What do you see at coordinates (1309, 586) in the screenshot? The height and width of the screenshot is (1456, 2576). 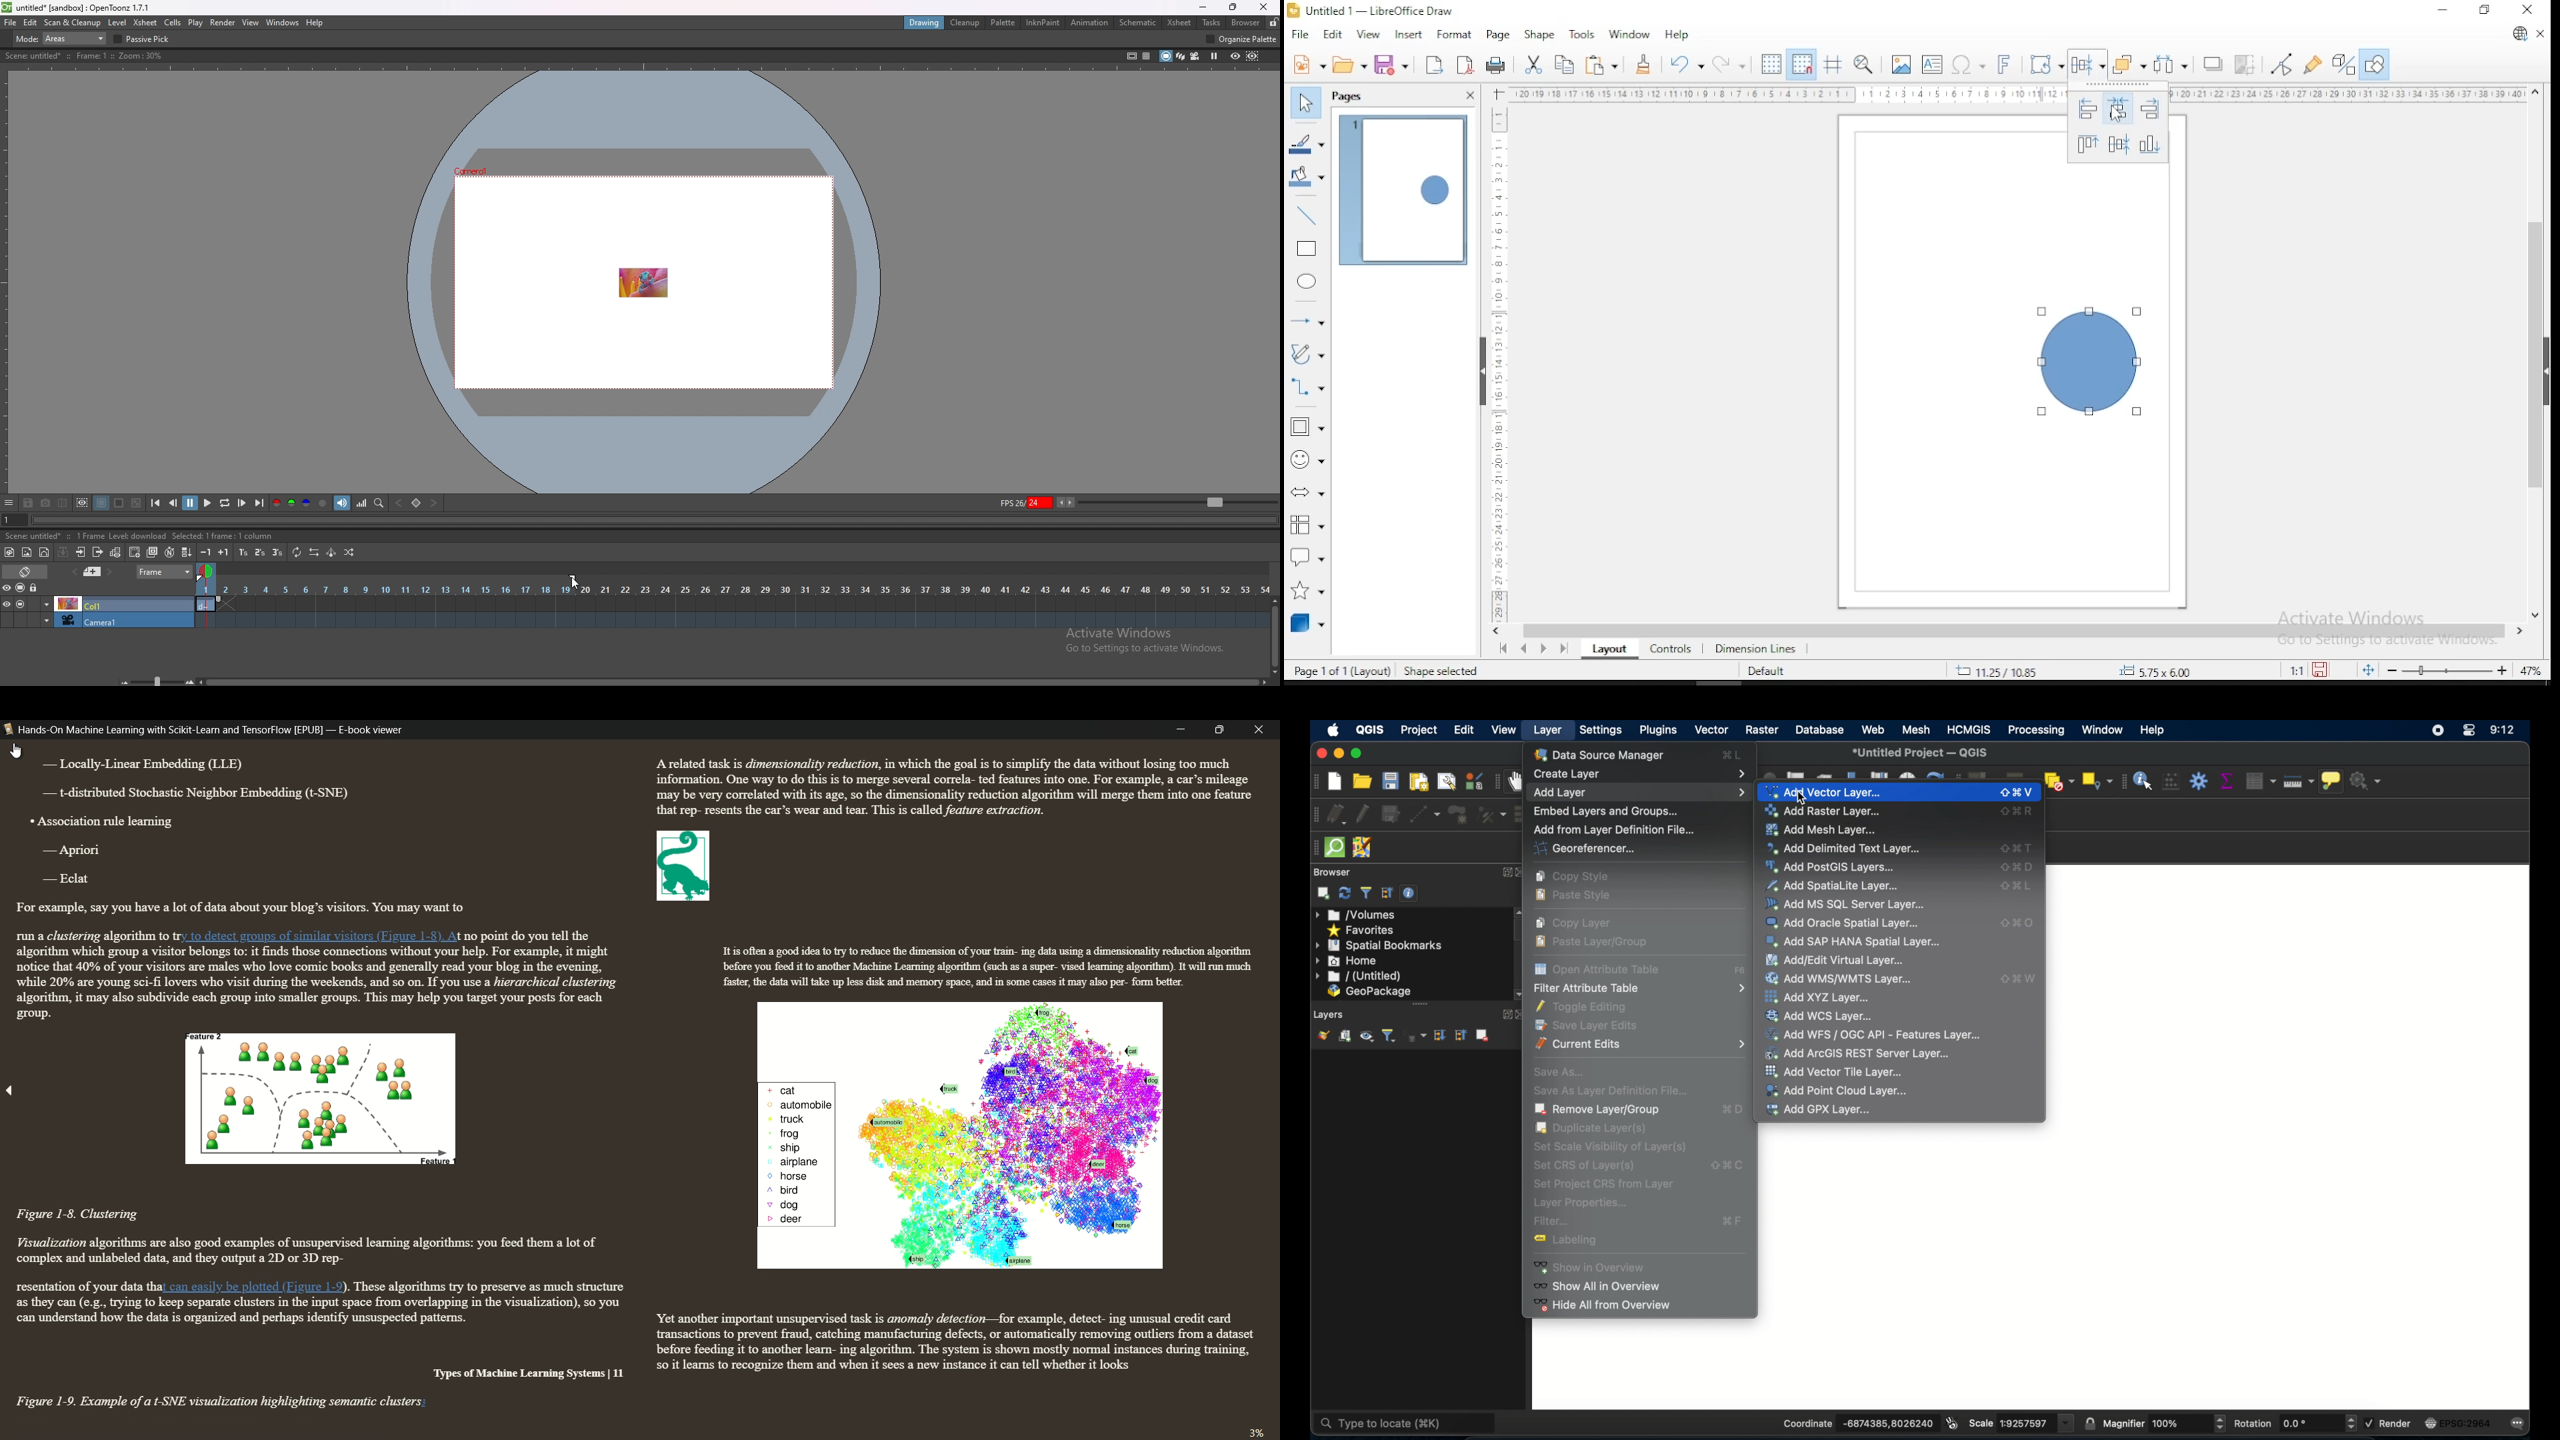 I see `stars and banners` at bounding box center [1309, 586].